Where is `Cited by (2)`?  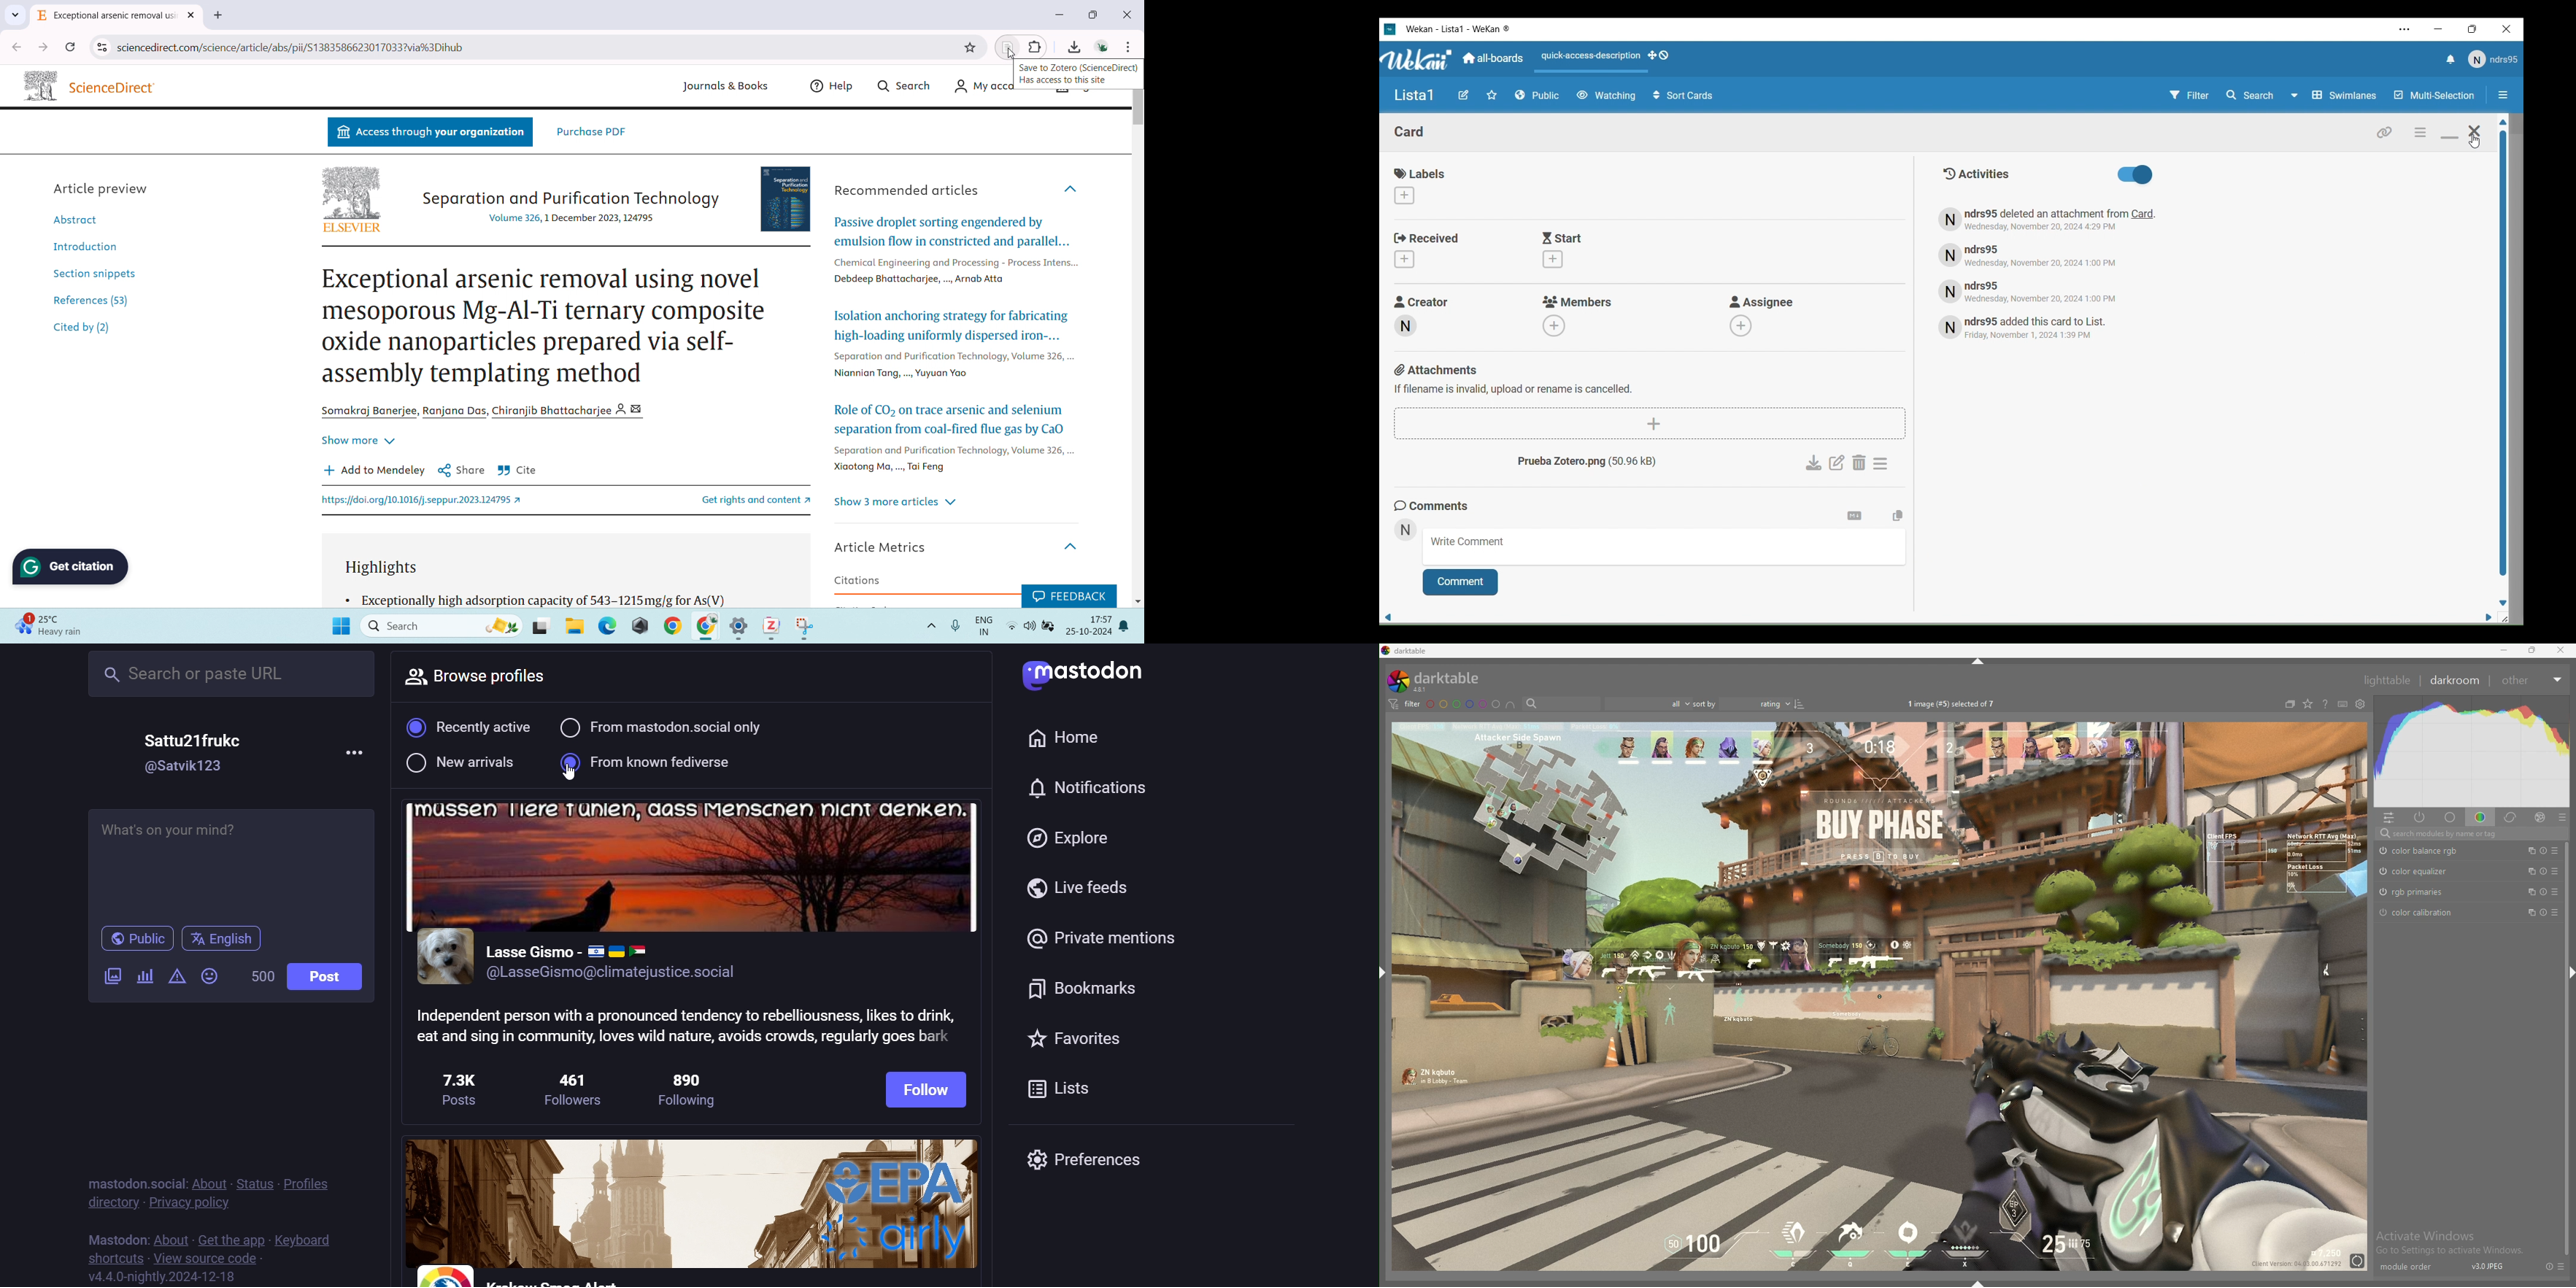
Cited by (2) is located at coordinates (83, 329).